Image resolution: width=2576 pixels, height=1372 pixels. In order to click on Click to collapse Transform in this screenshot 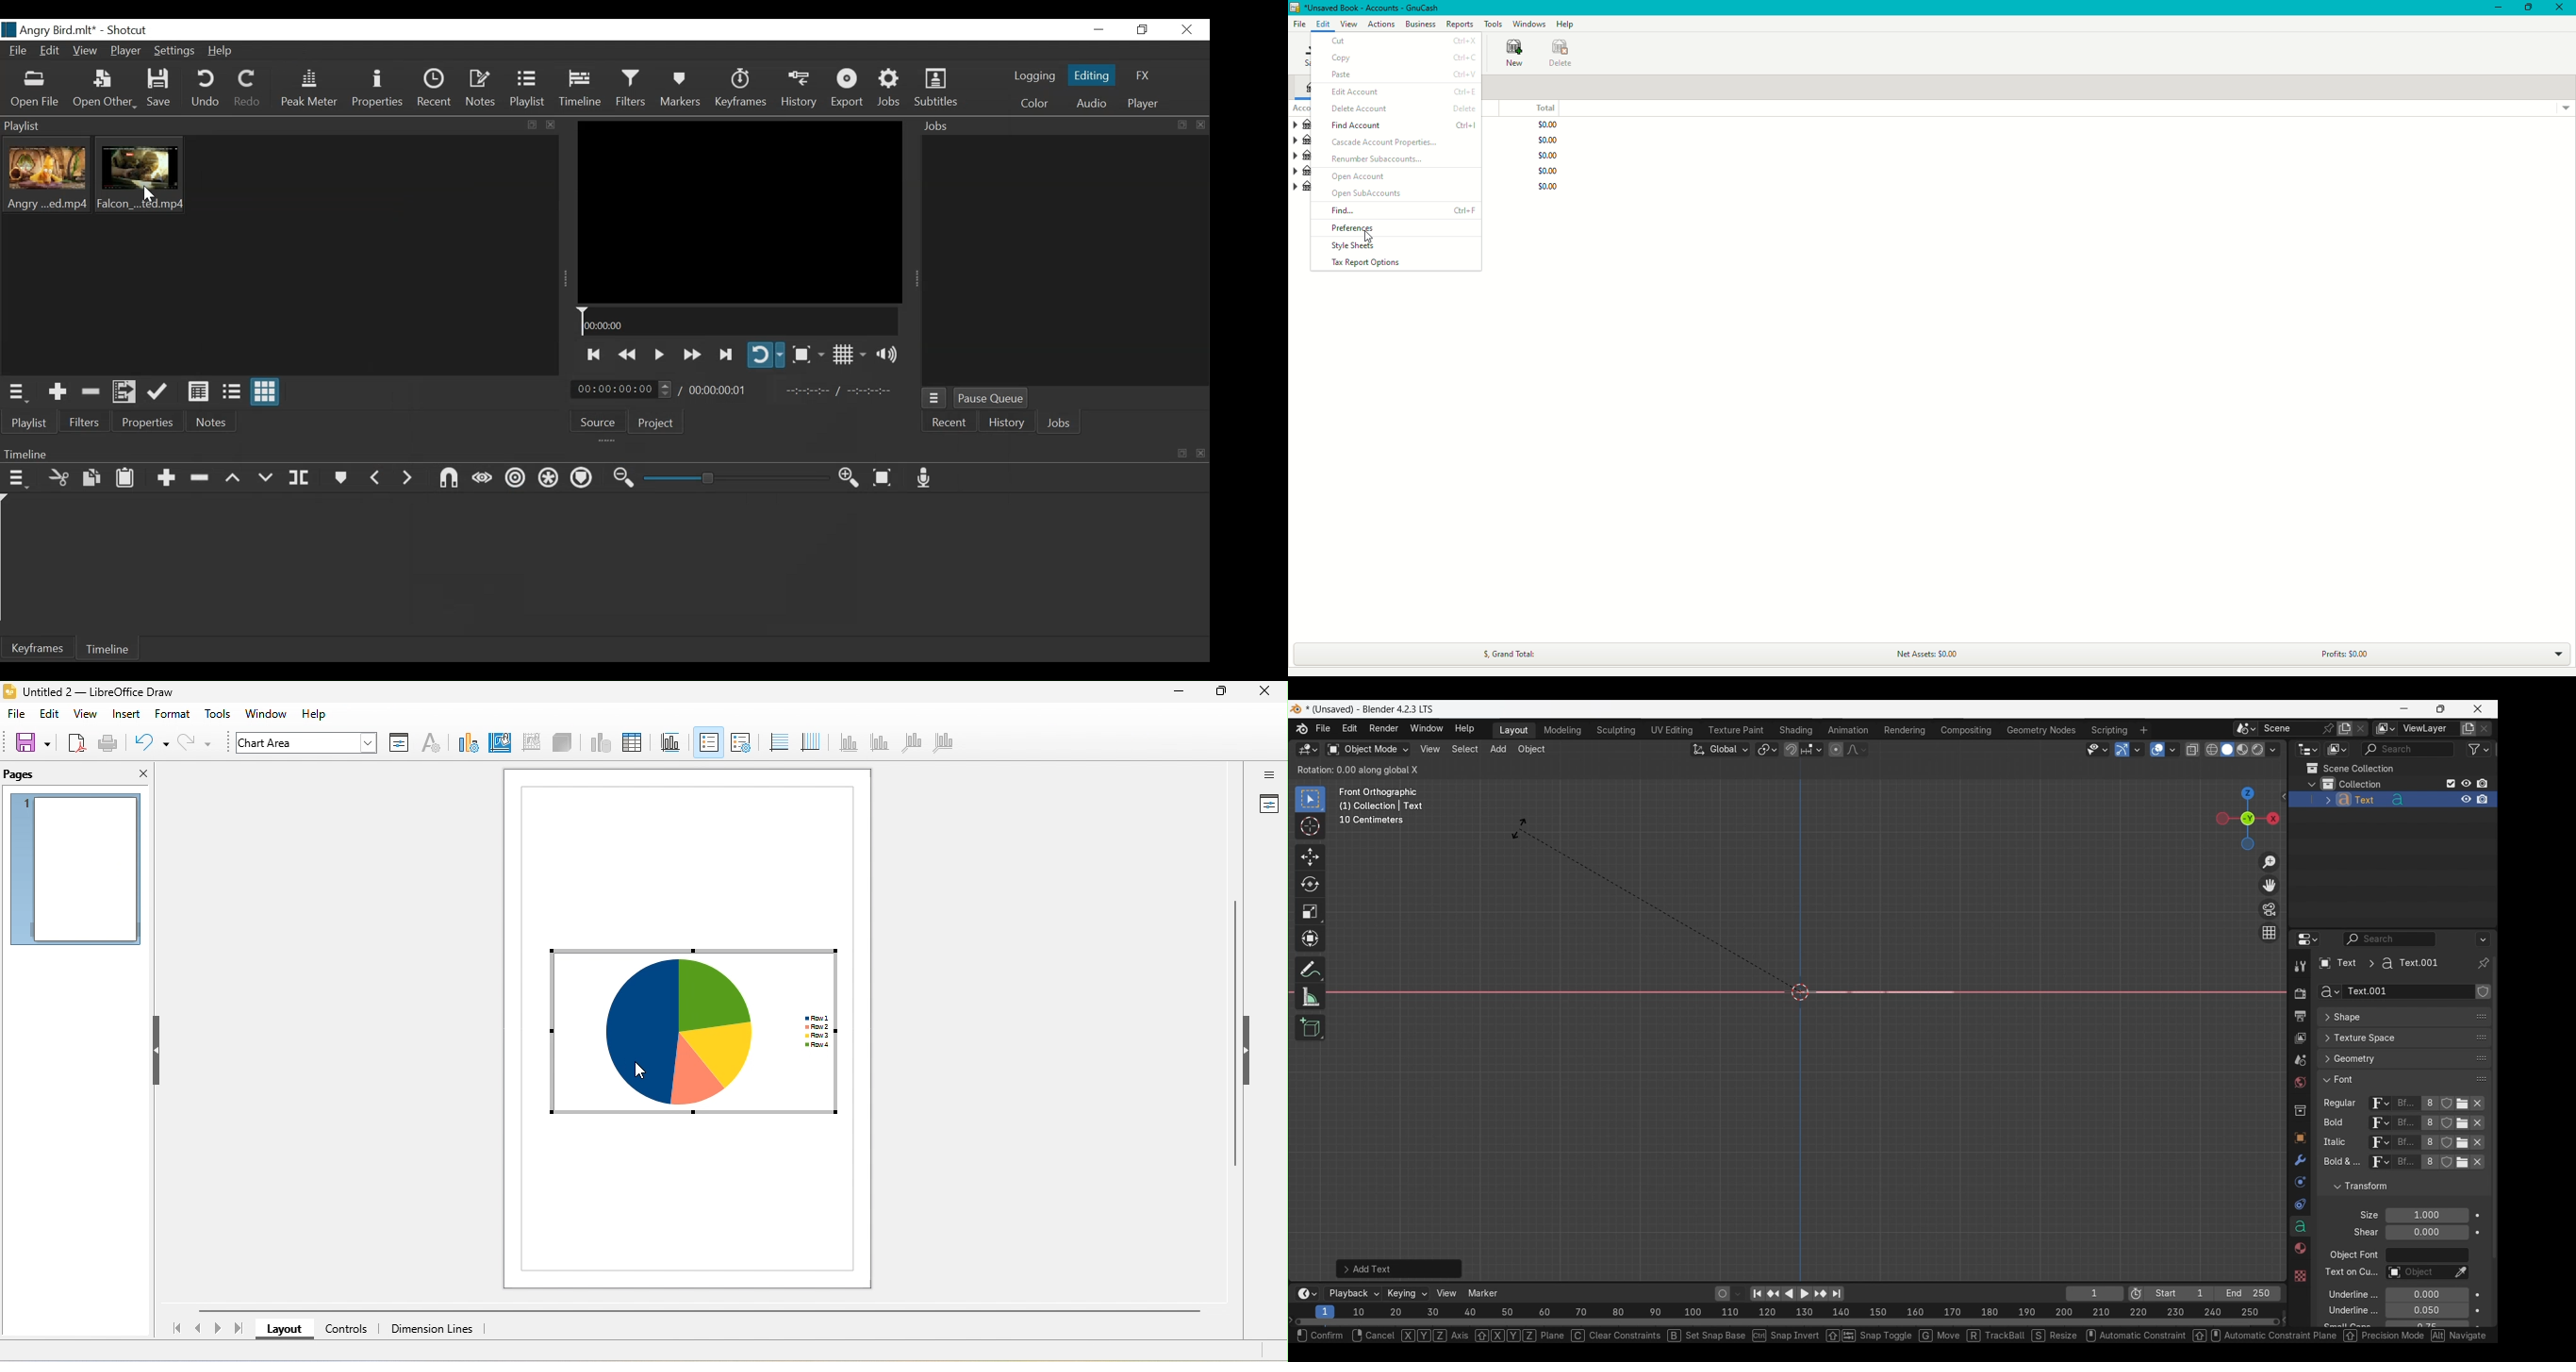, I will do `click(2394, 1187)`.